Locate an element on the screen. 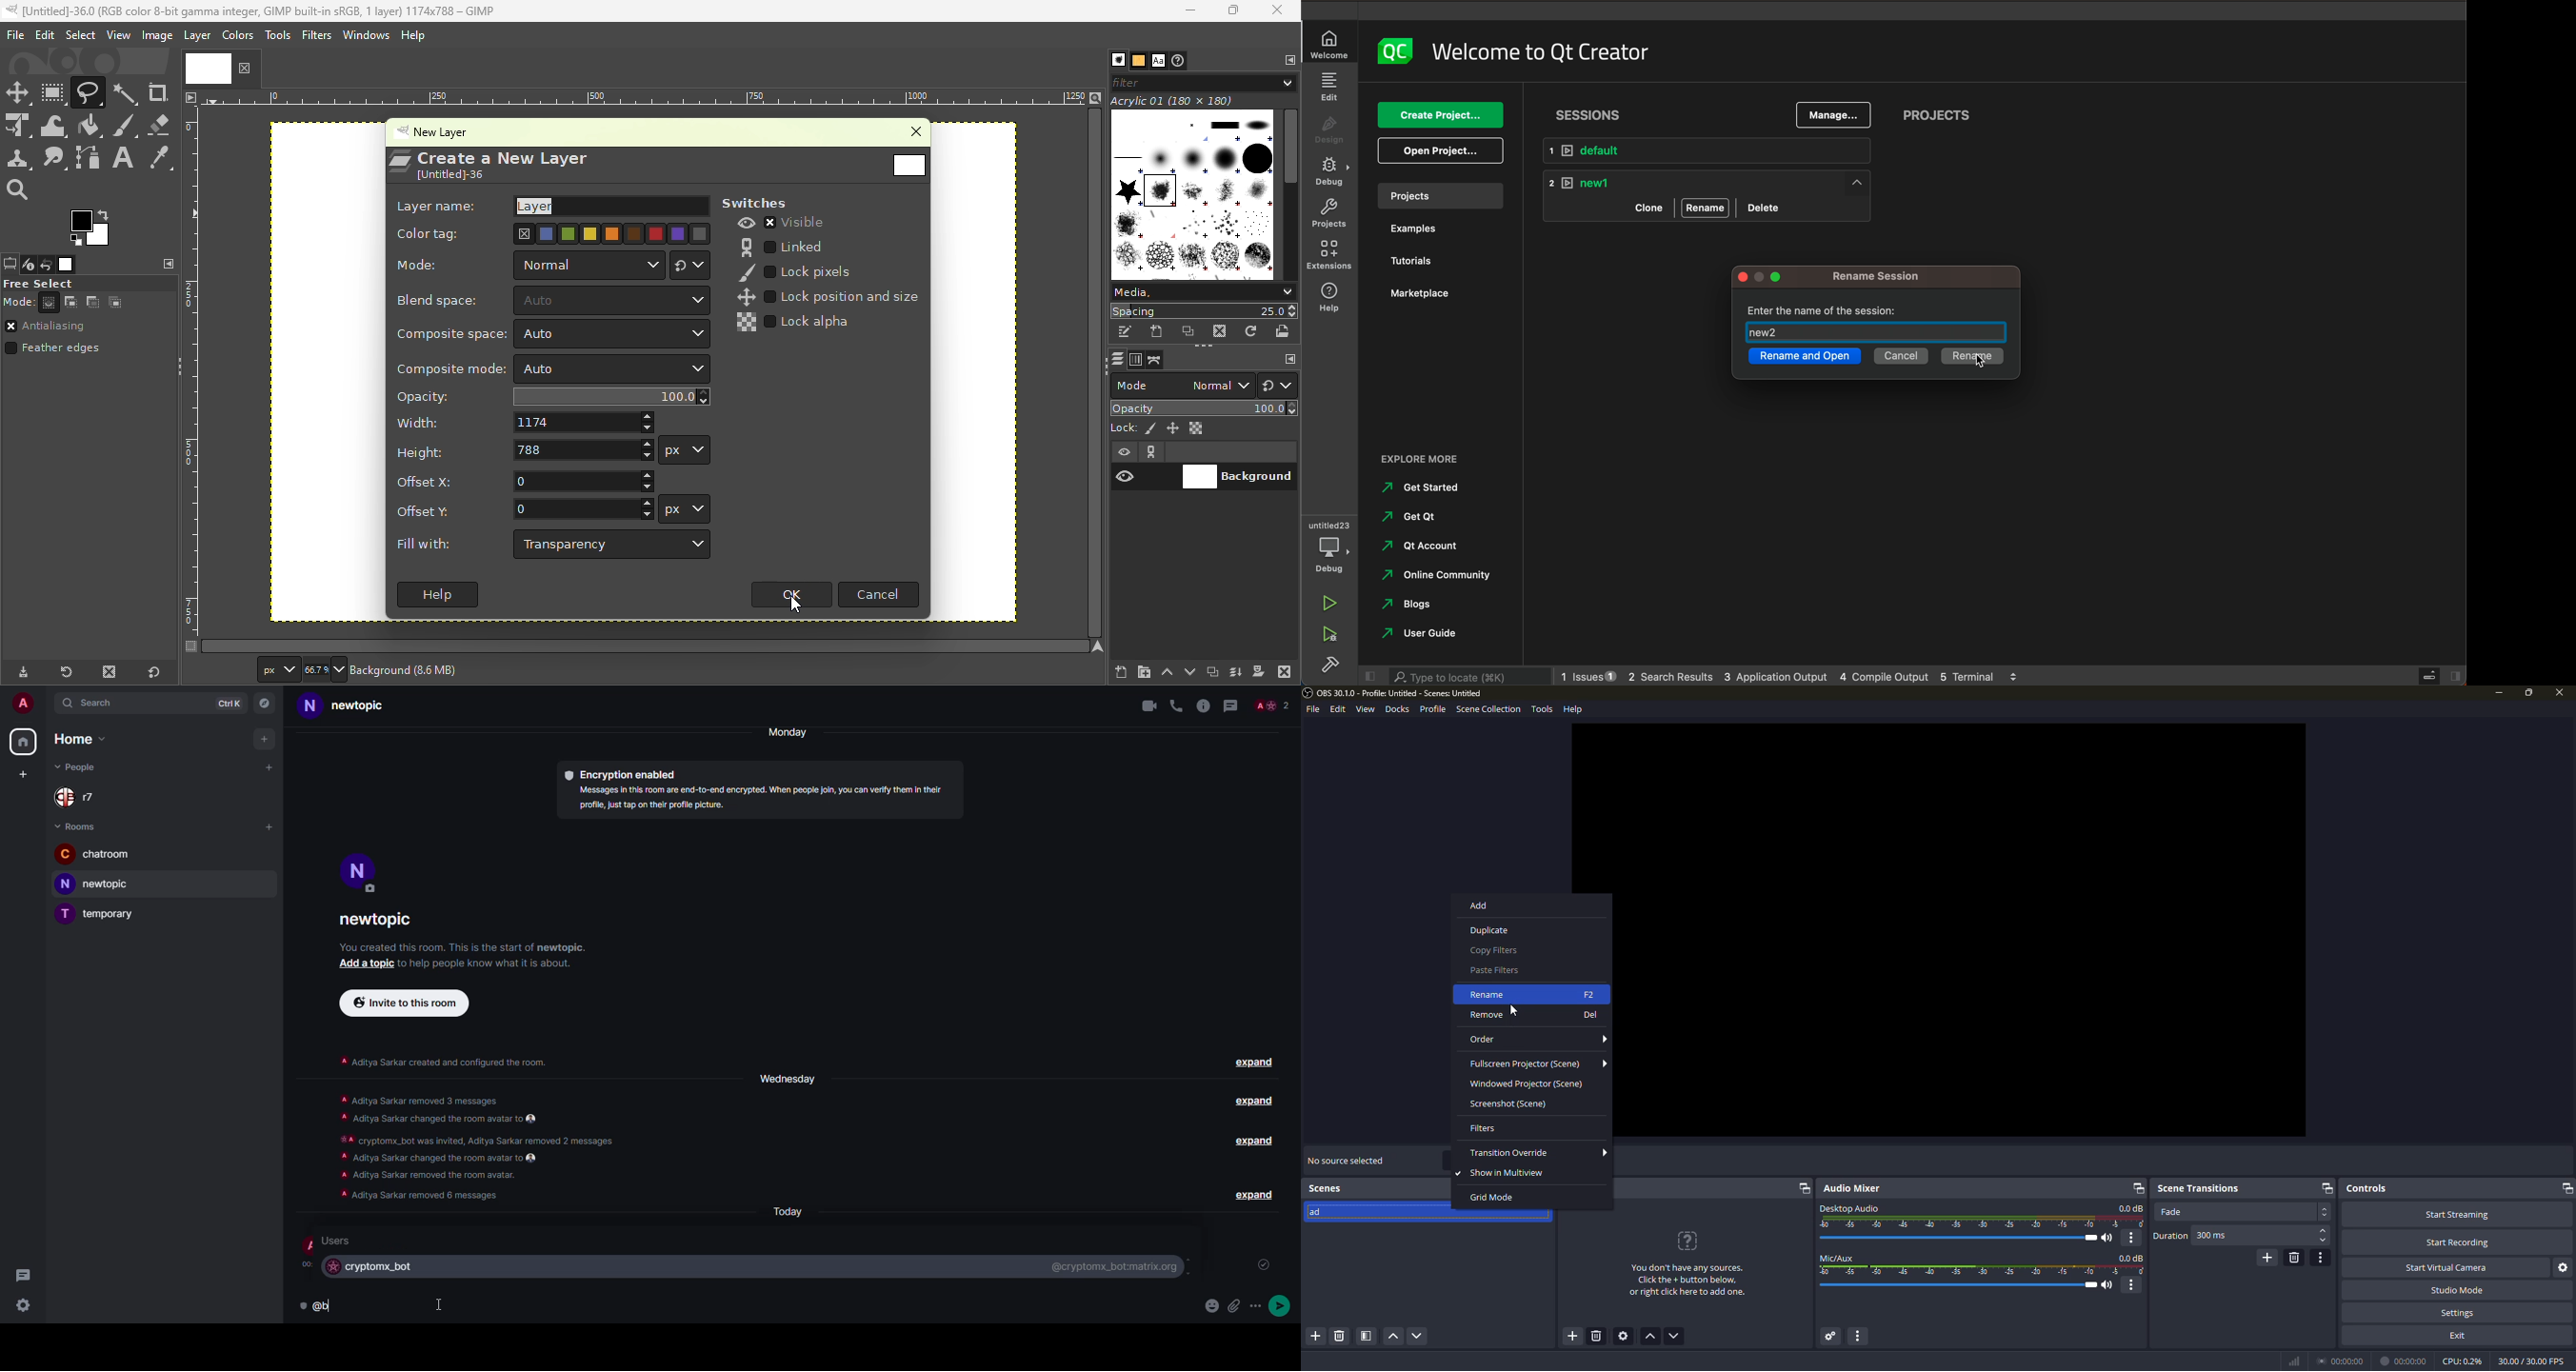  Text tool is located at coordinates (124, 156).